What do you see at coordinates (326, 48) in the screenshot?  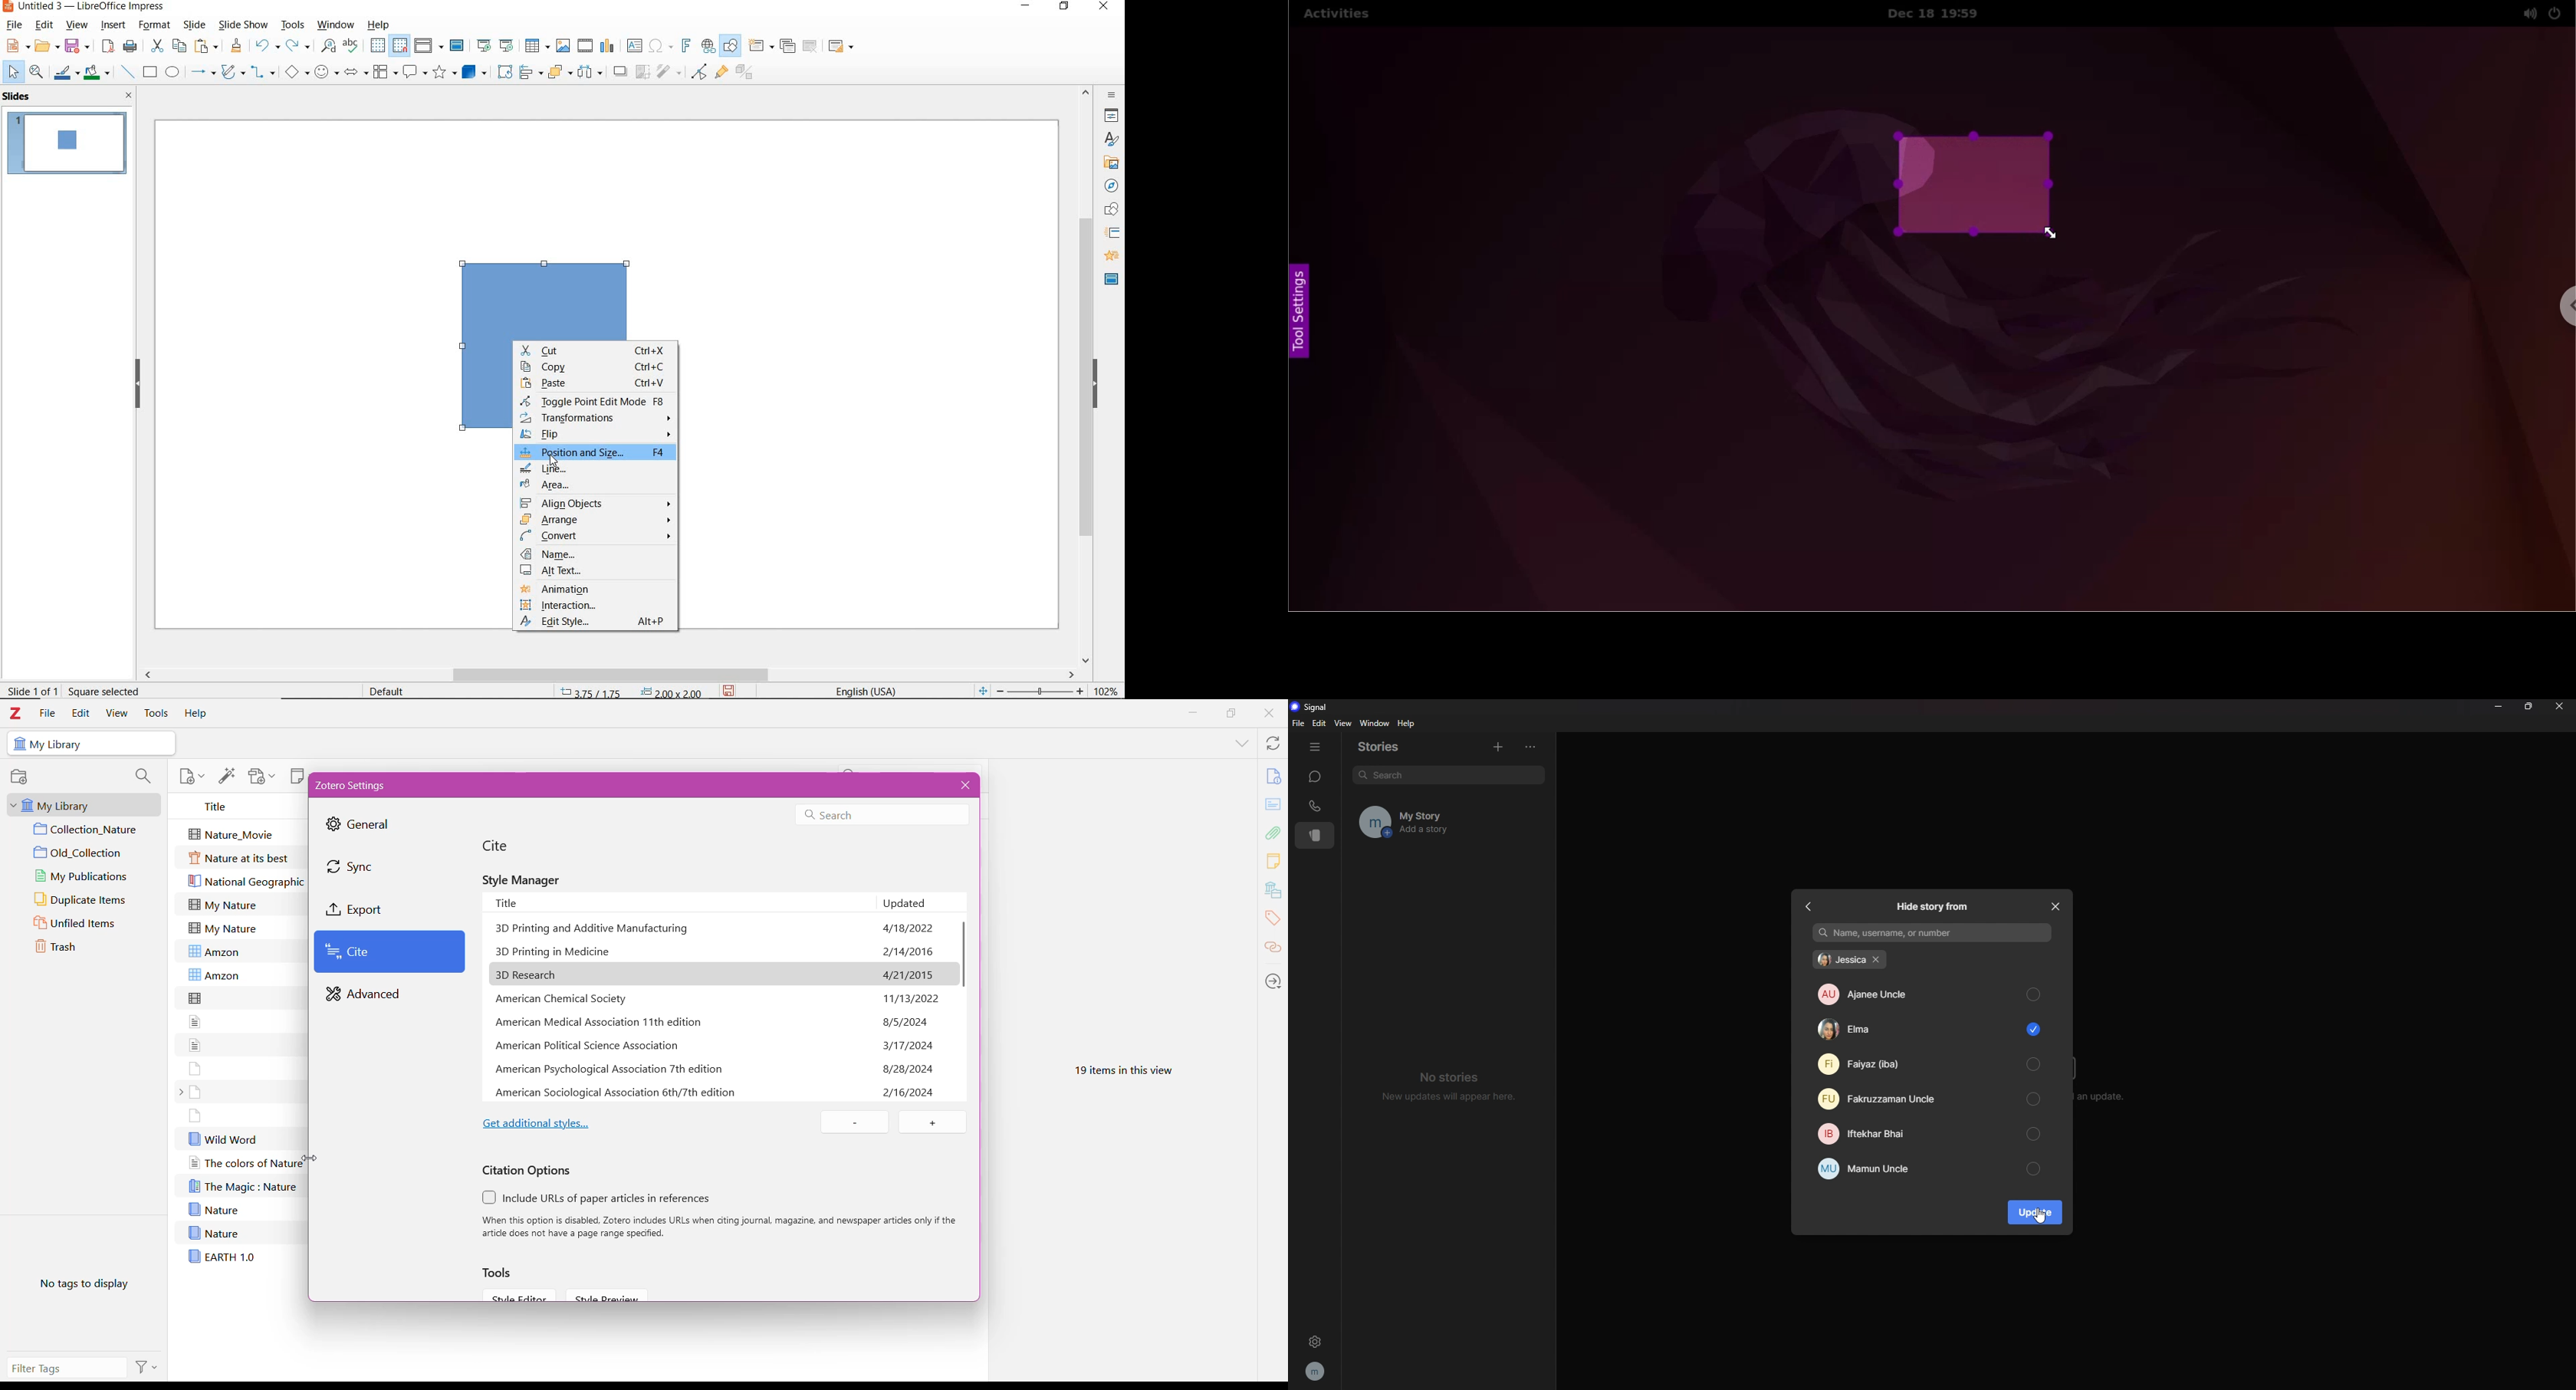 I see `find and replace` at bounding box center [326, 48].